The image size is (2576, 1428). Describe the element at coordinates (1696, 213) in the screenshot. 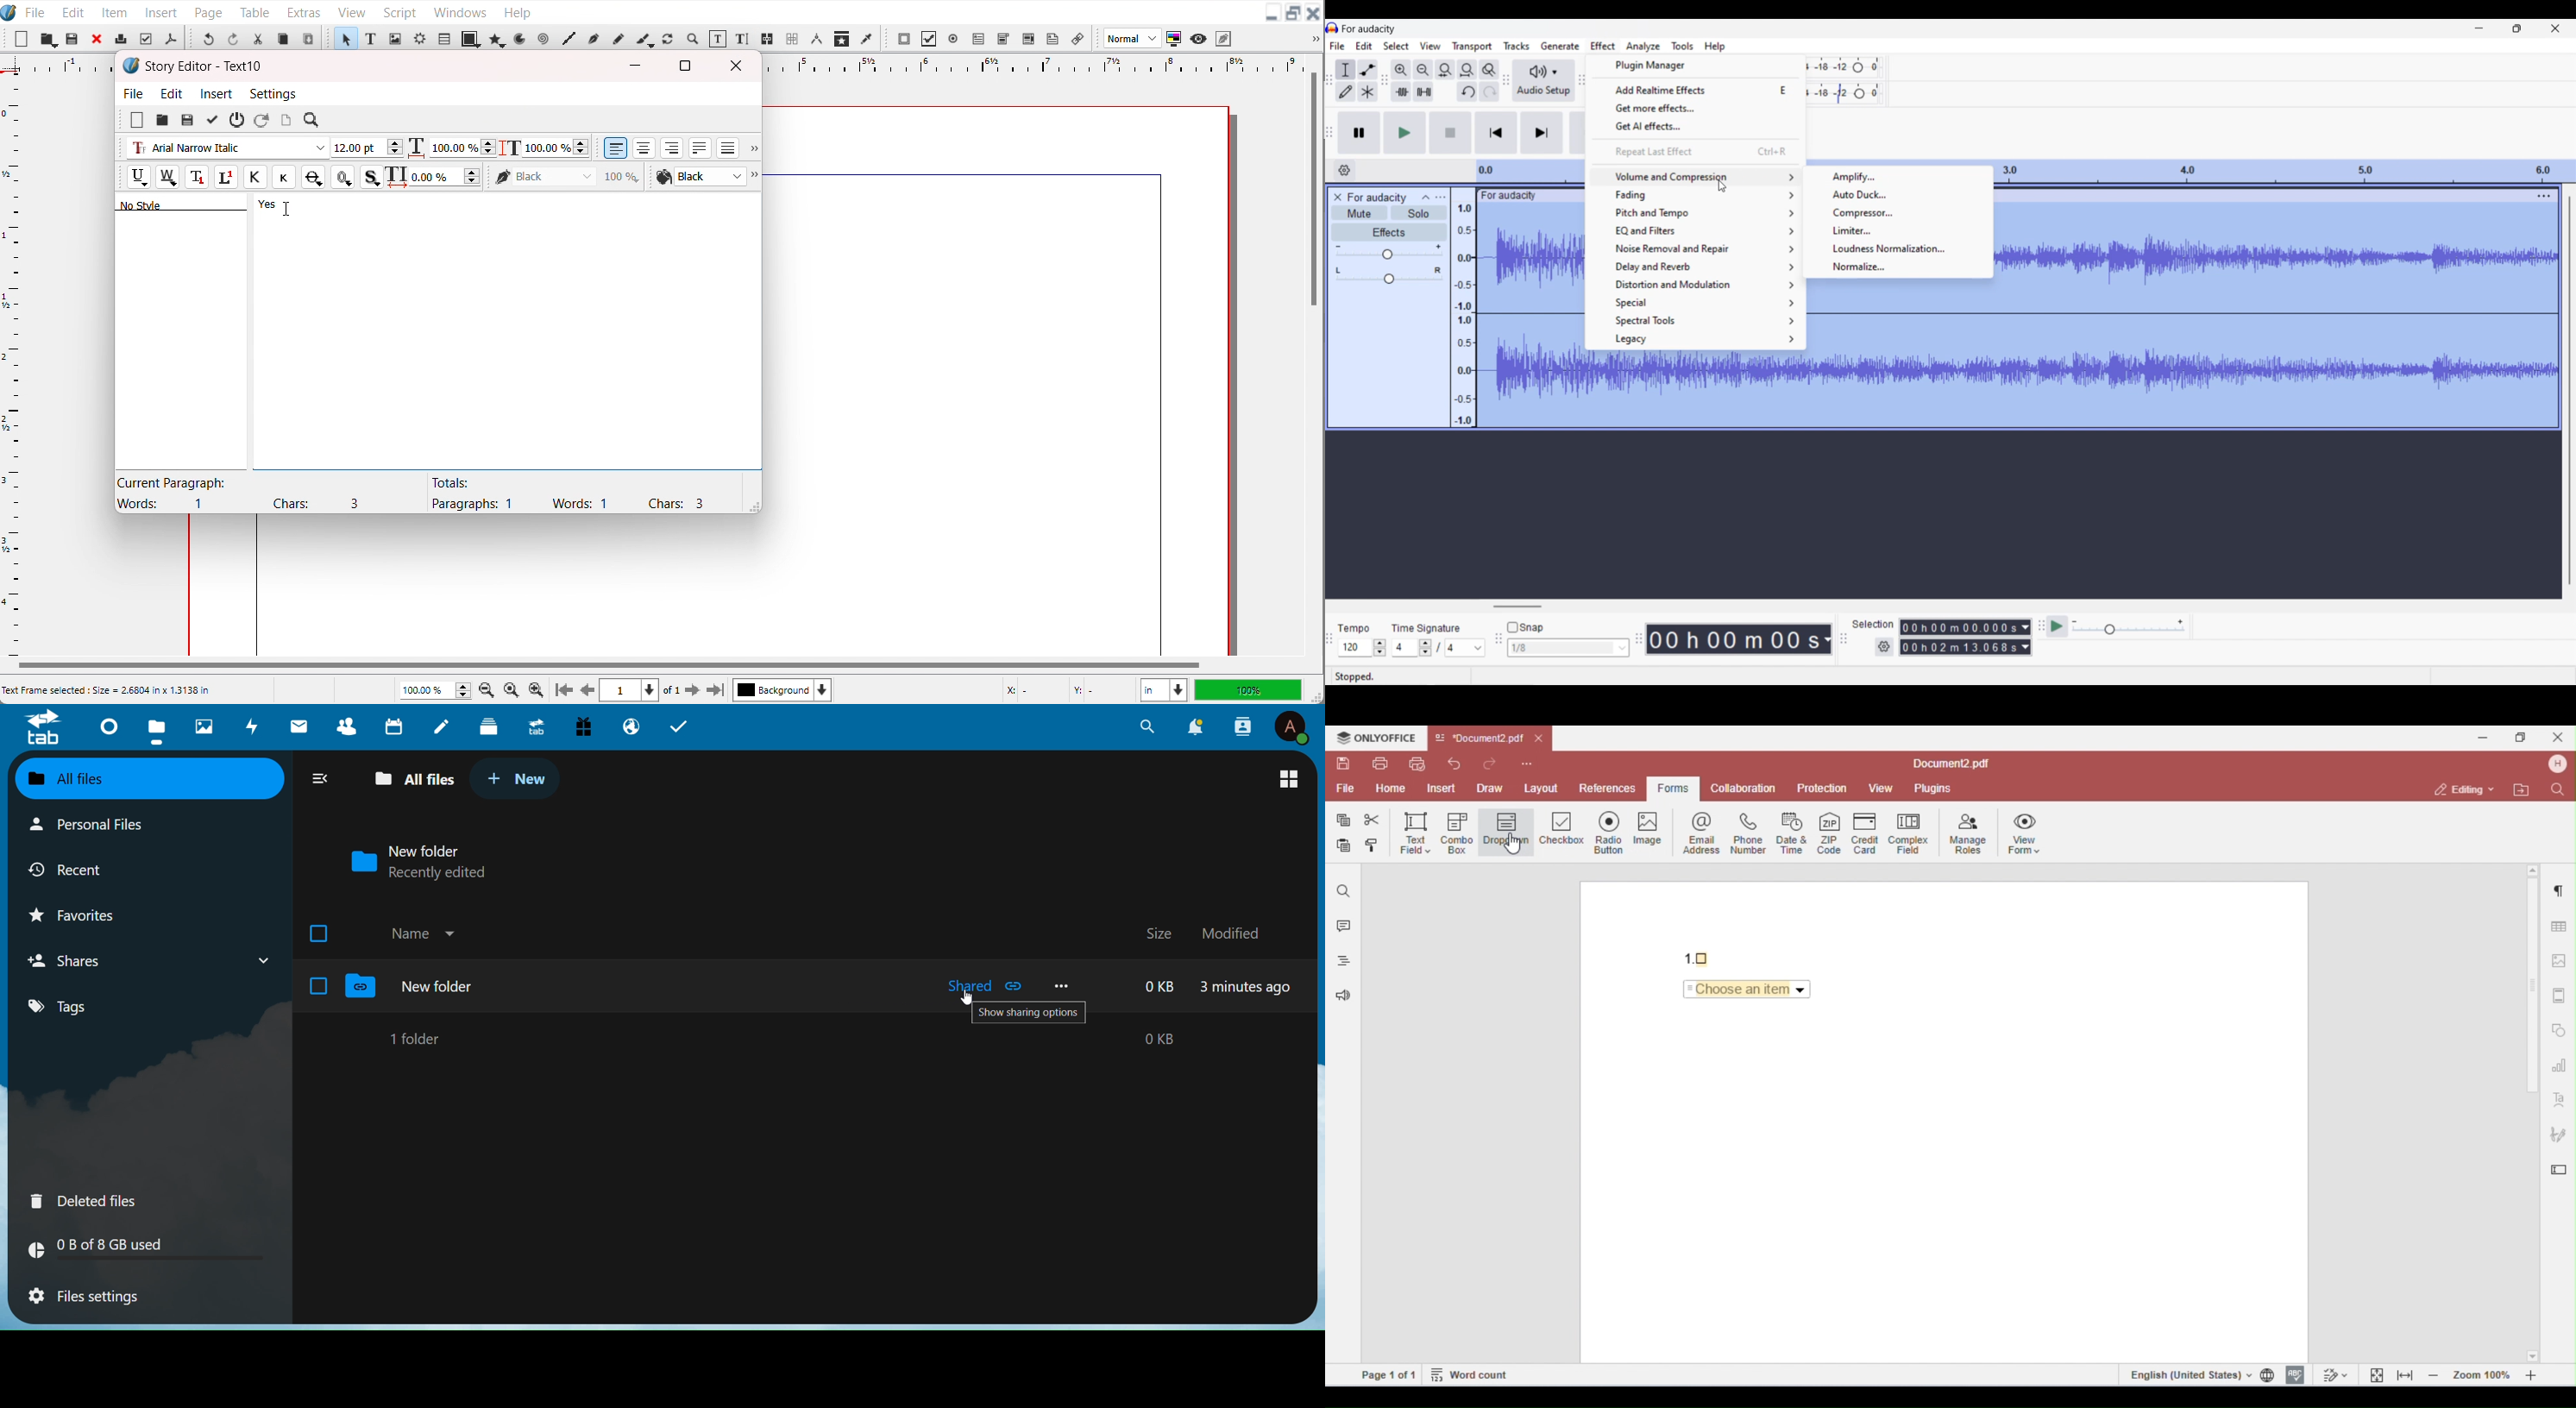

I see `Pitch and tempo` at that location.